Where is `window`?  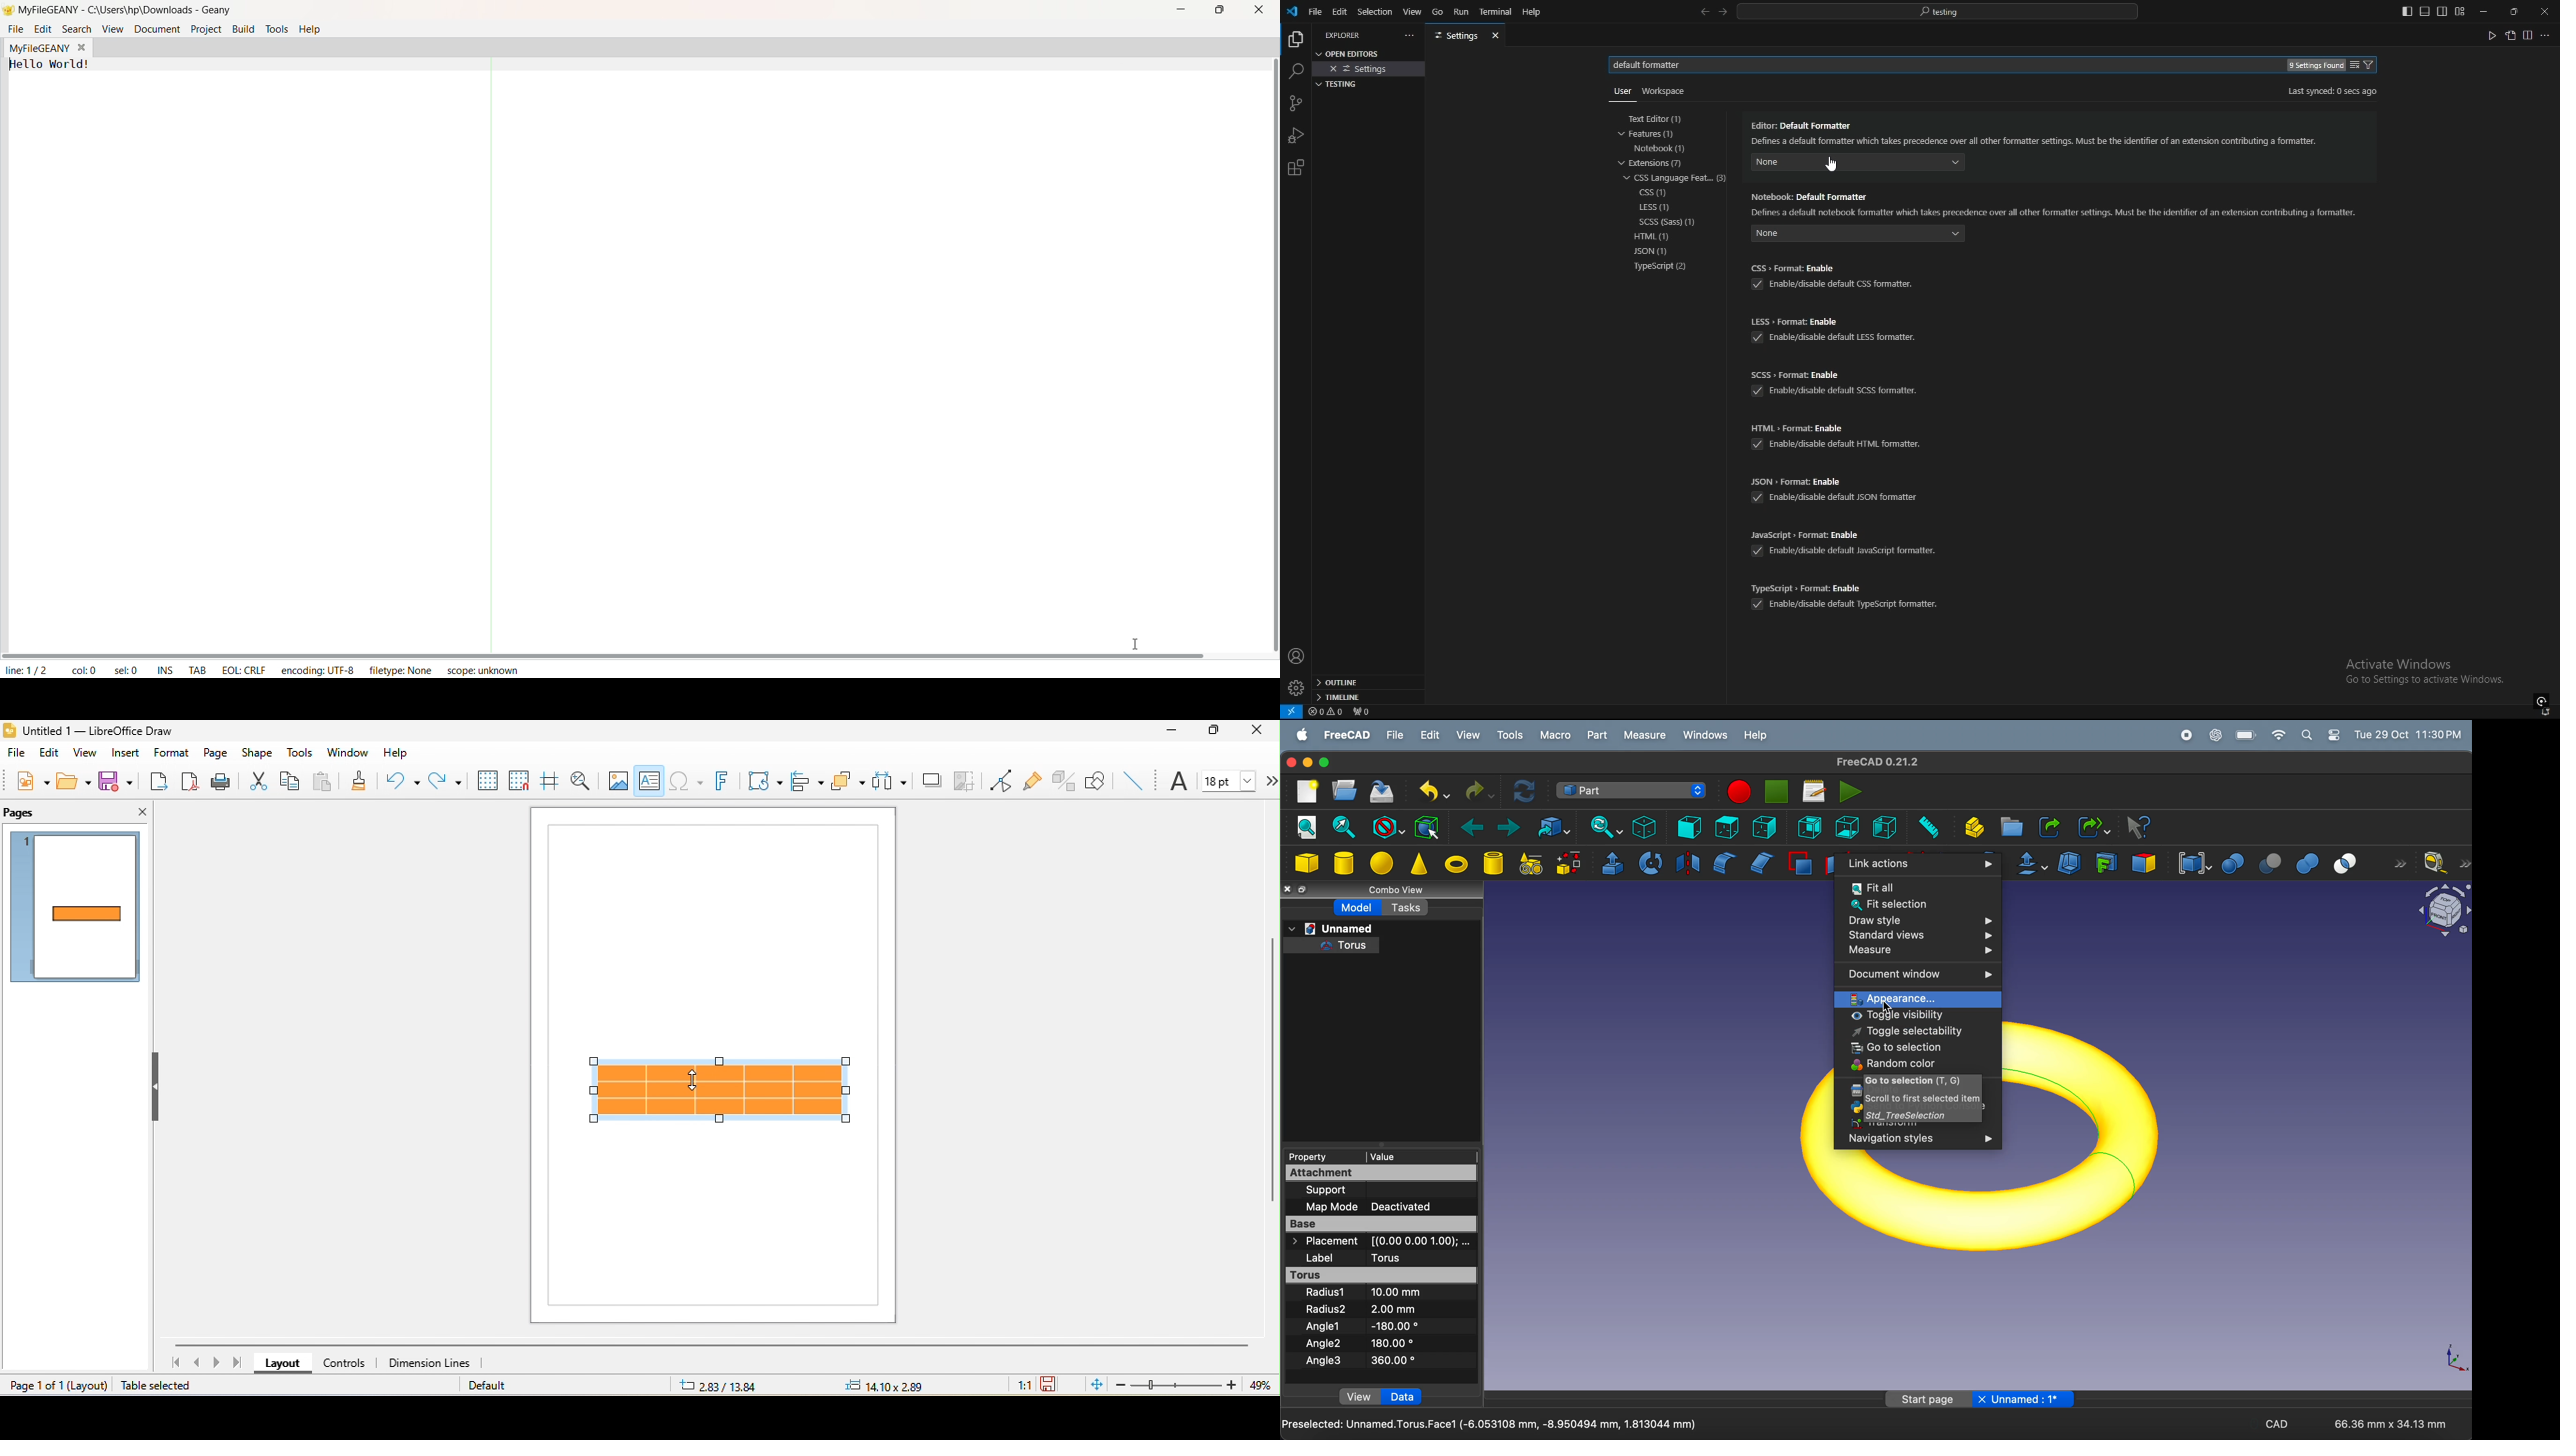
window is located at coordinates (345, 751).